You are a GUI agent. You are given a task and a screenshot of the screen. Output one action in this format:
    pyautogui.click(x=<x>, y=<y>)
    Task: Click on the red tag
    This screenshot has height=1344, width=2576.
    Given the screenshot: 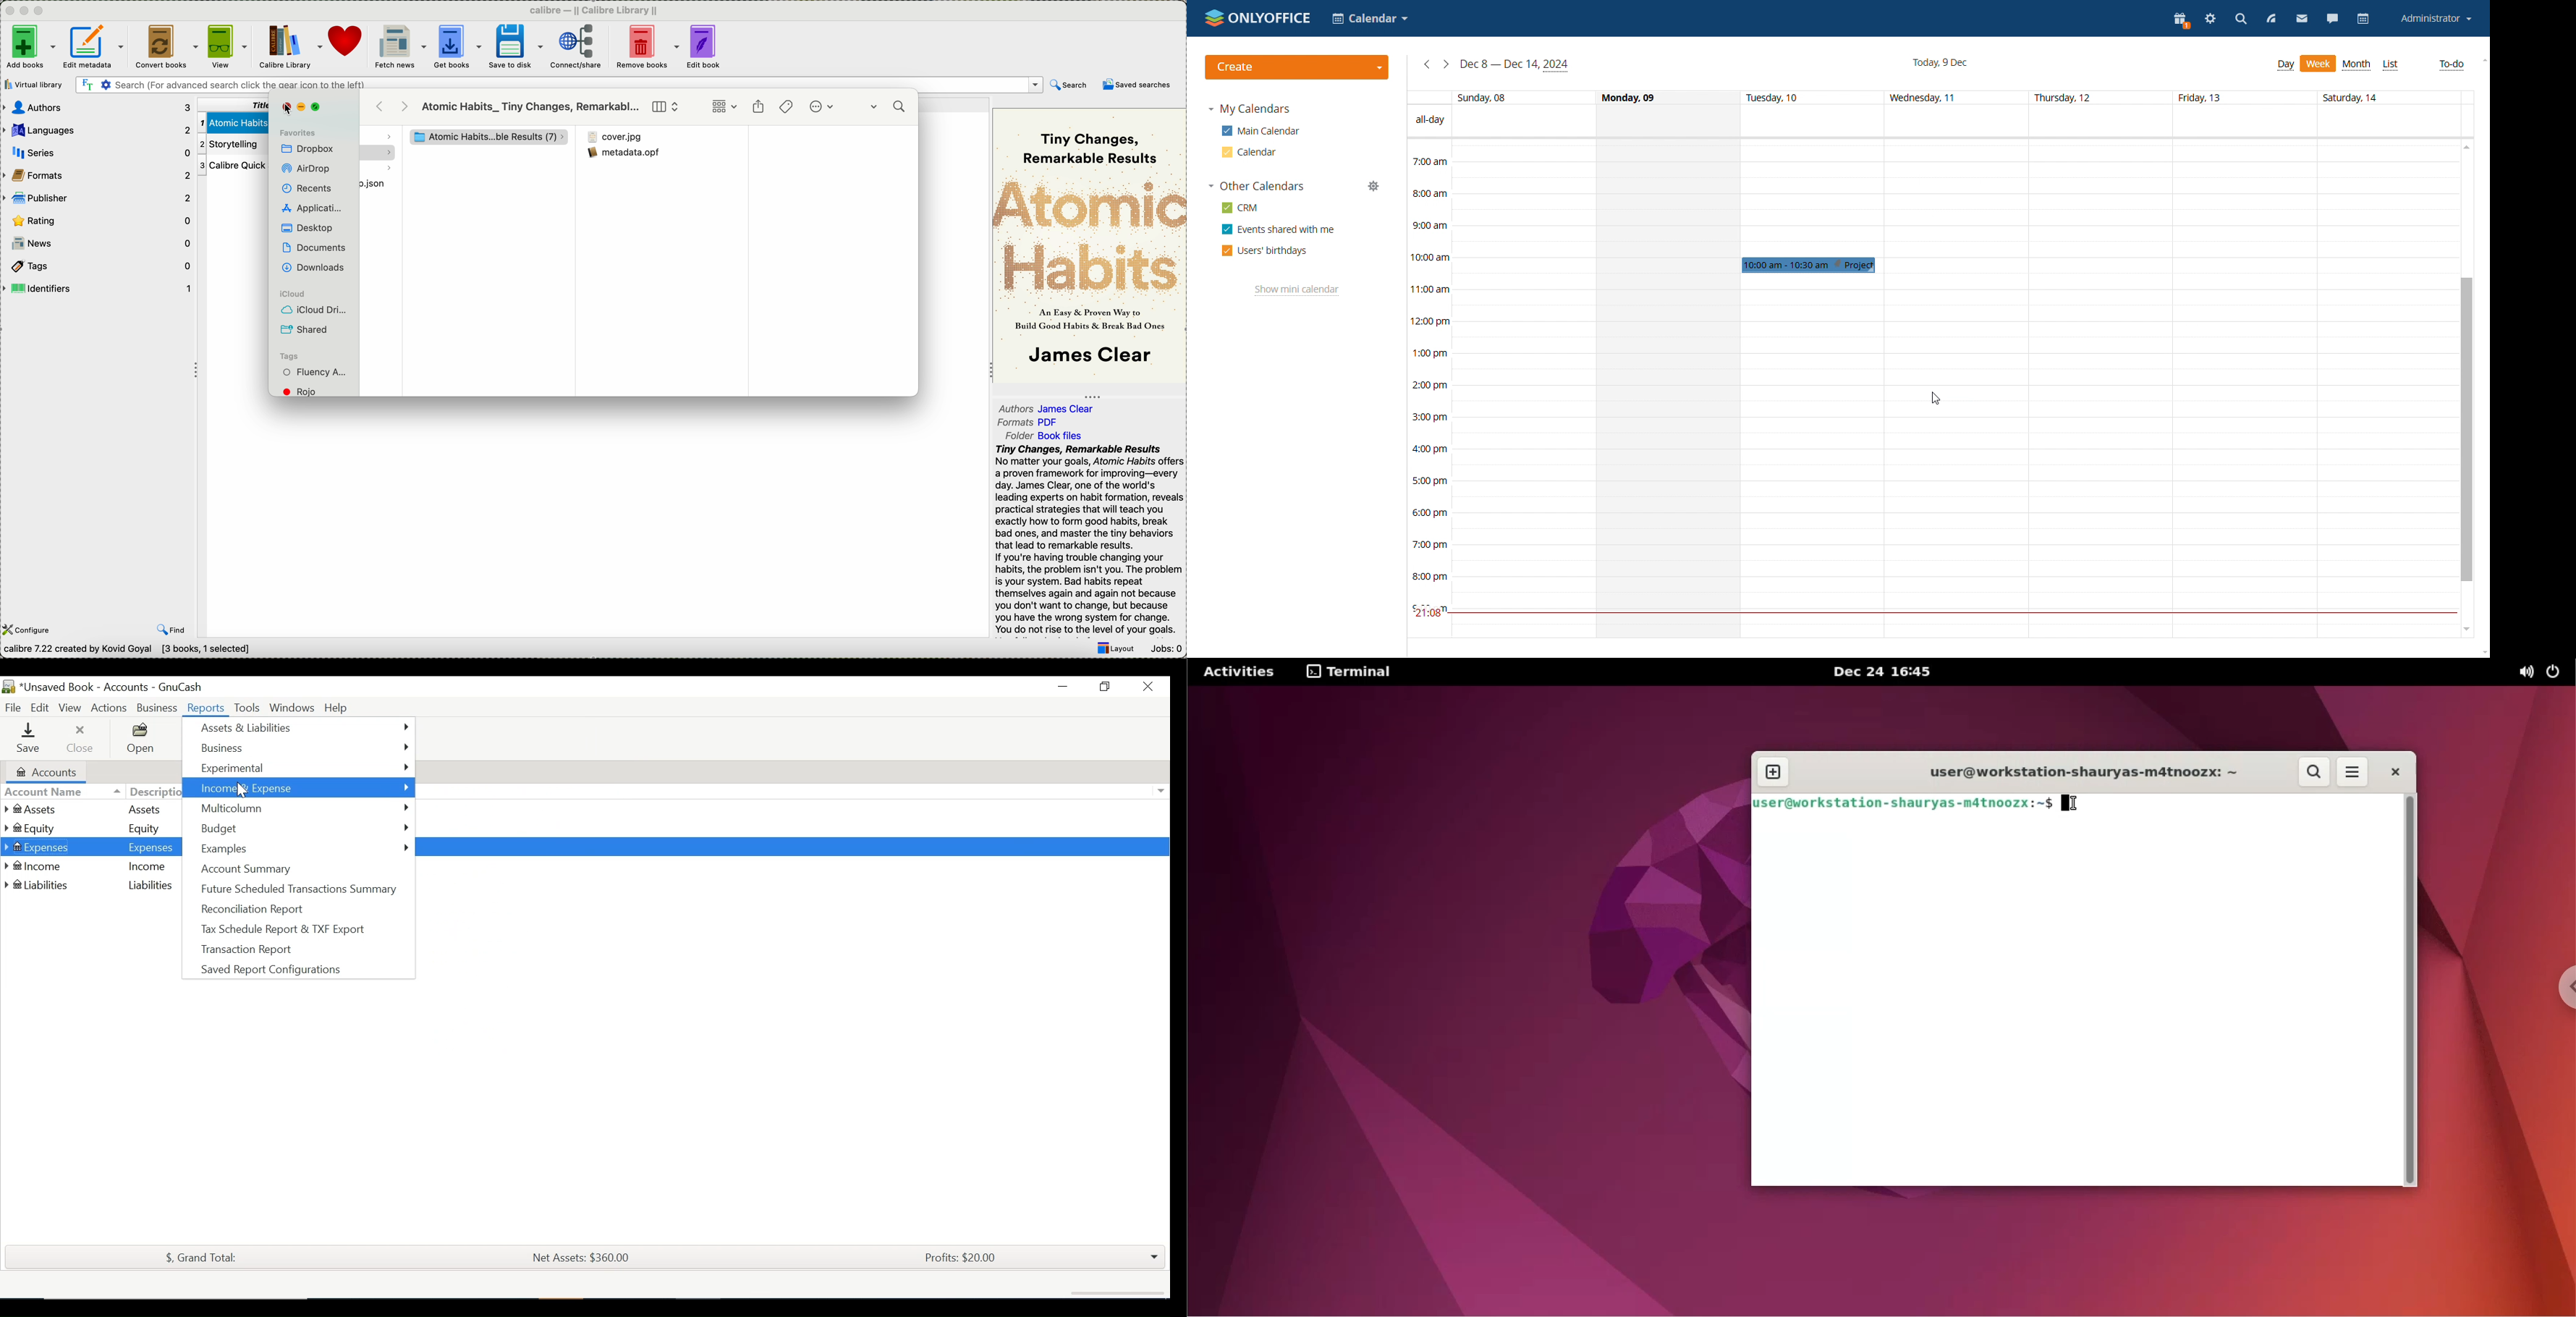 What is the action you would take?
    pyautogui.click(x=306, y=391)
    